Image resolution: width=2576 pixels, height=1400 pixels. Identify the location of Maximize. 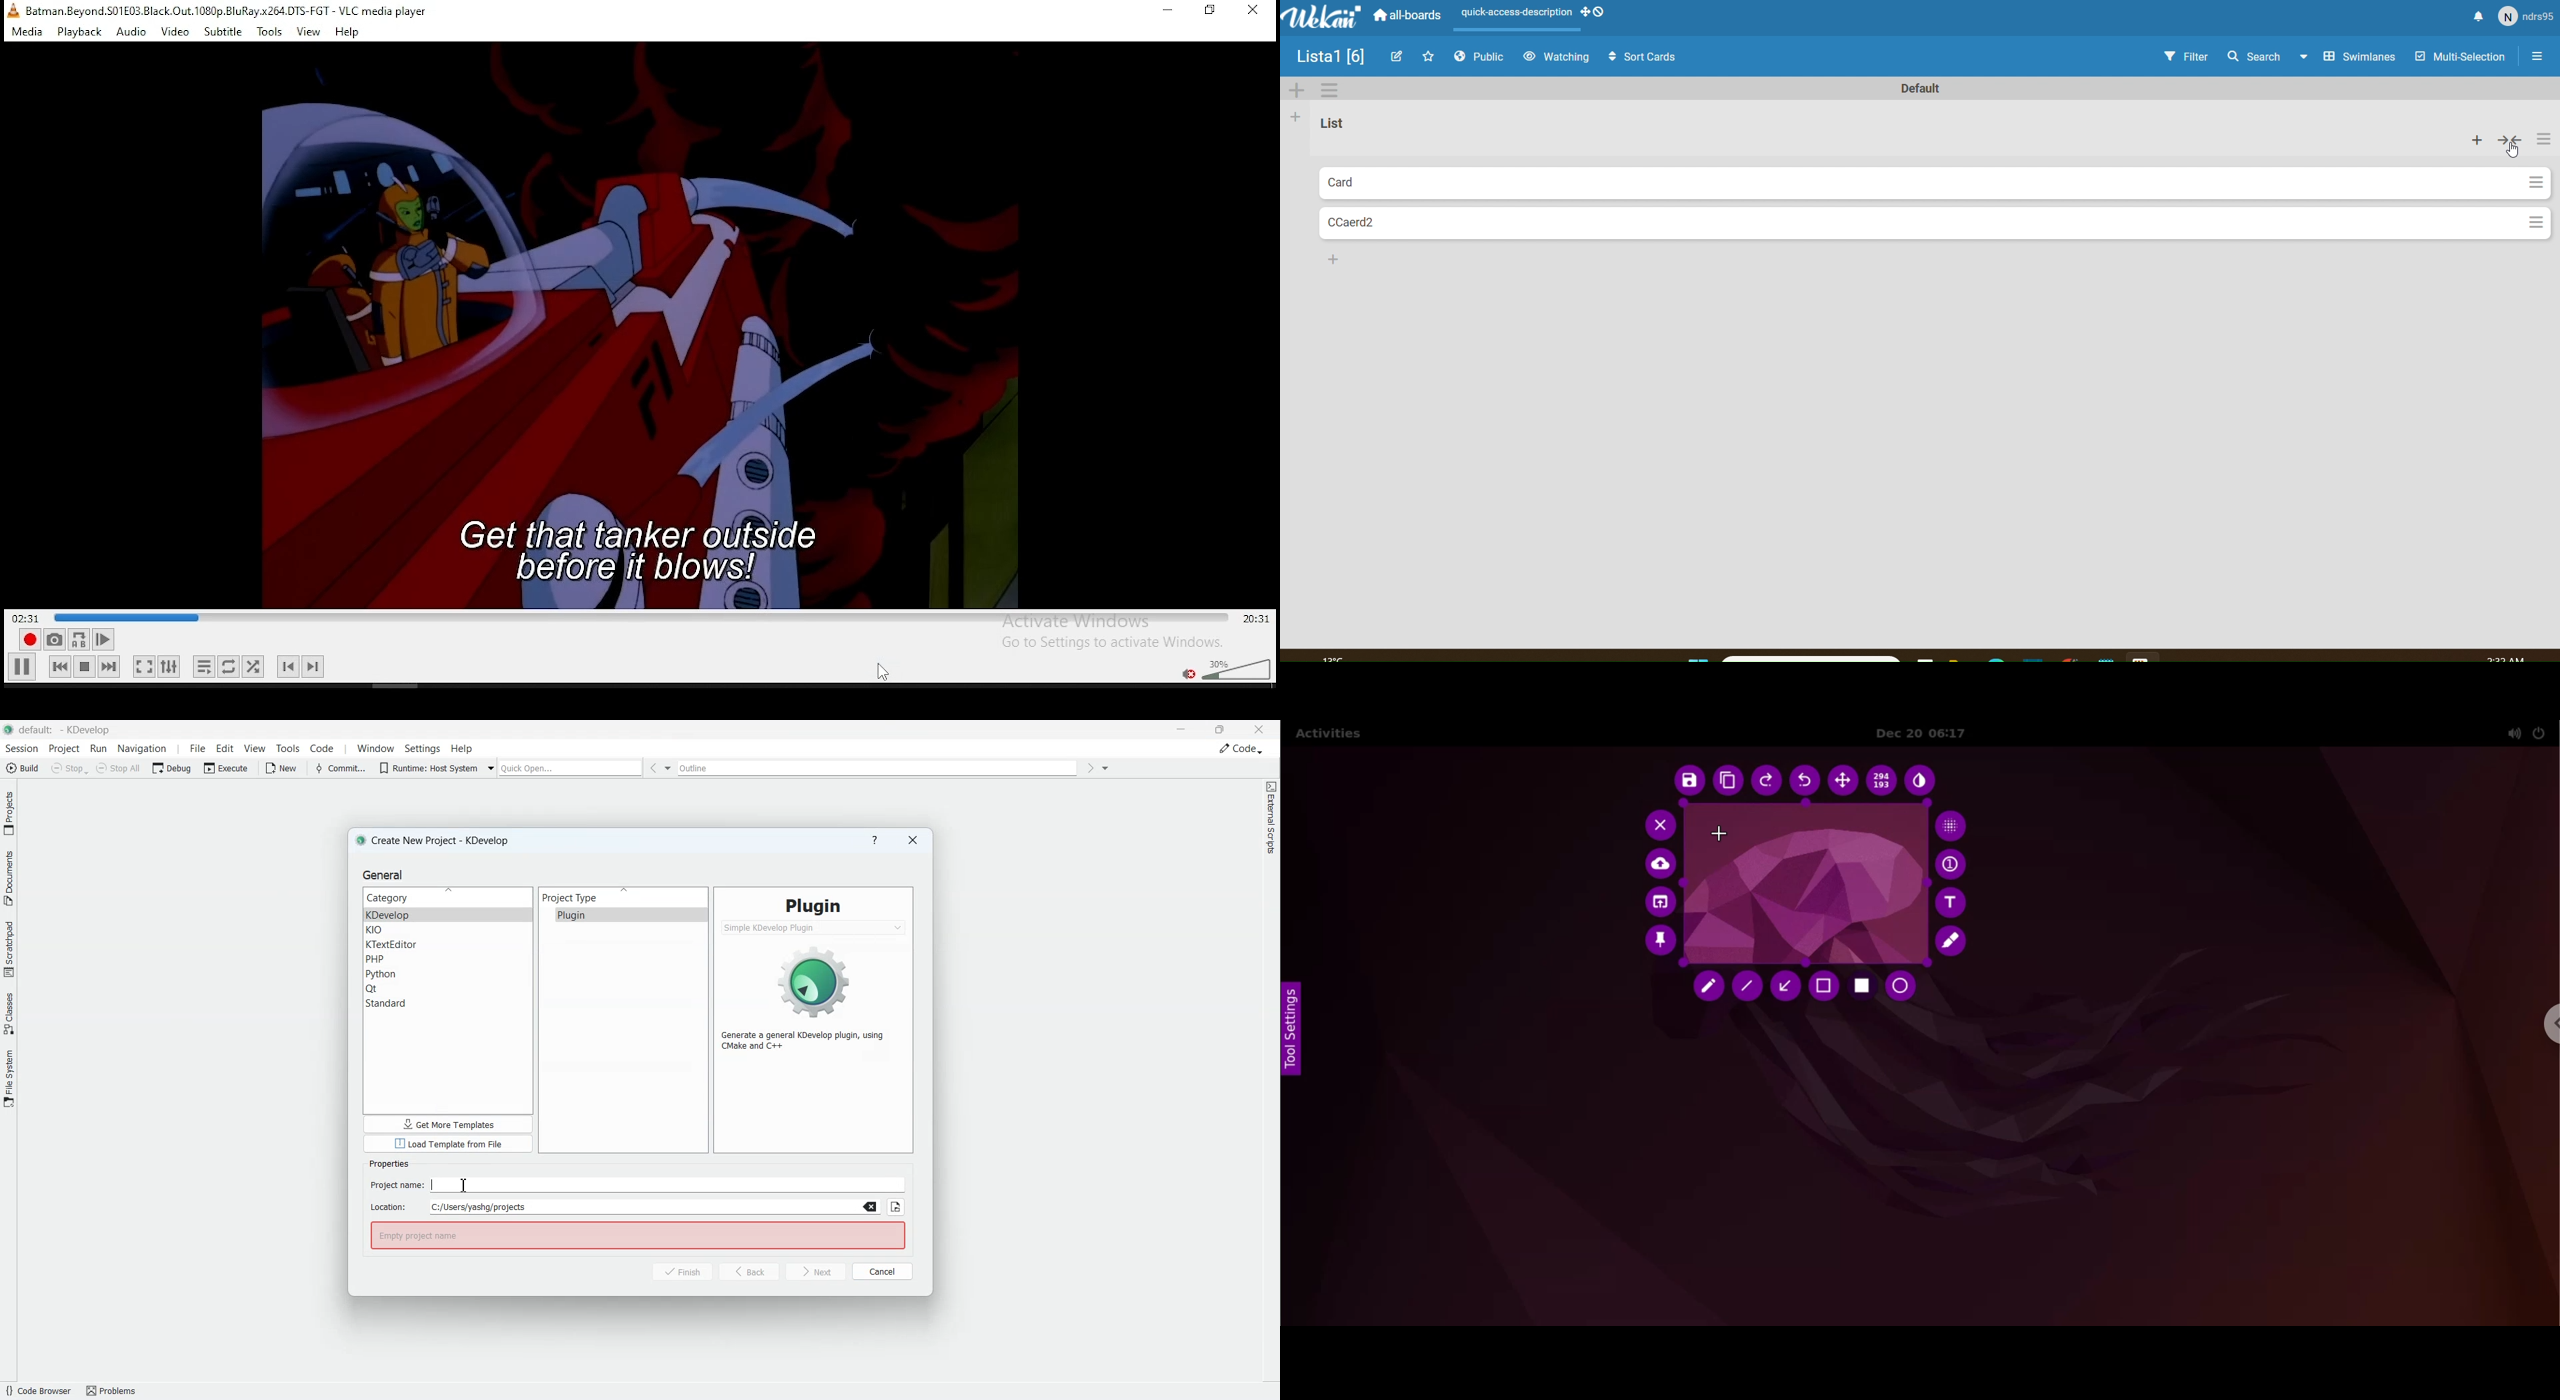
(1221, 728).